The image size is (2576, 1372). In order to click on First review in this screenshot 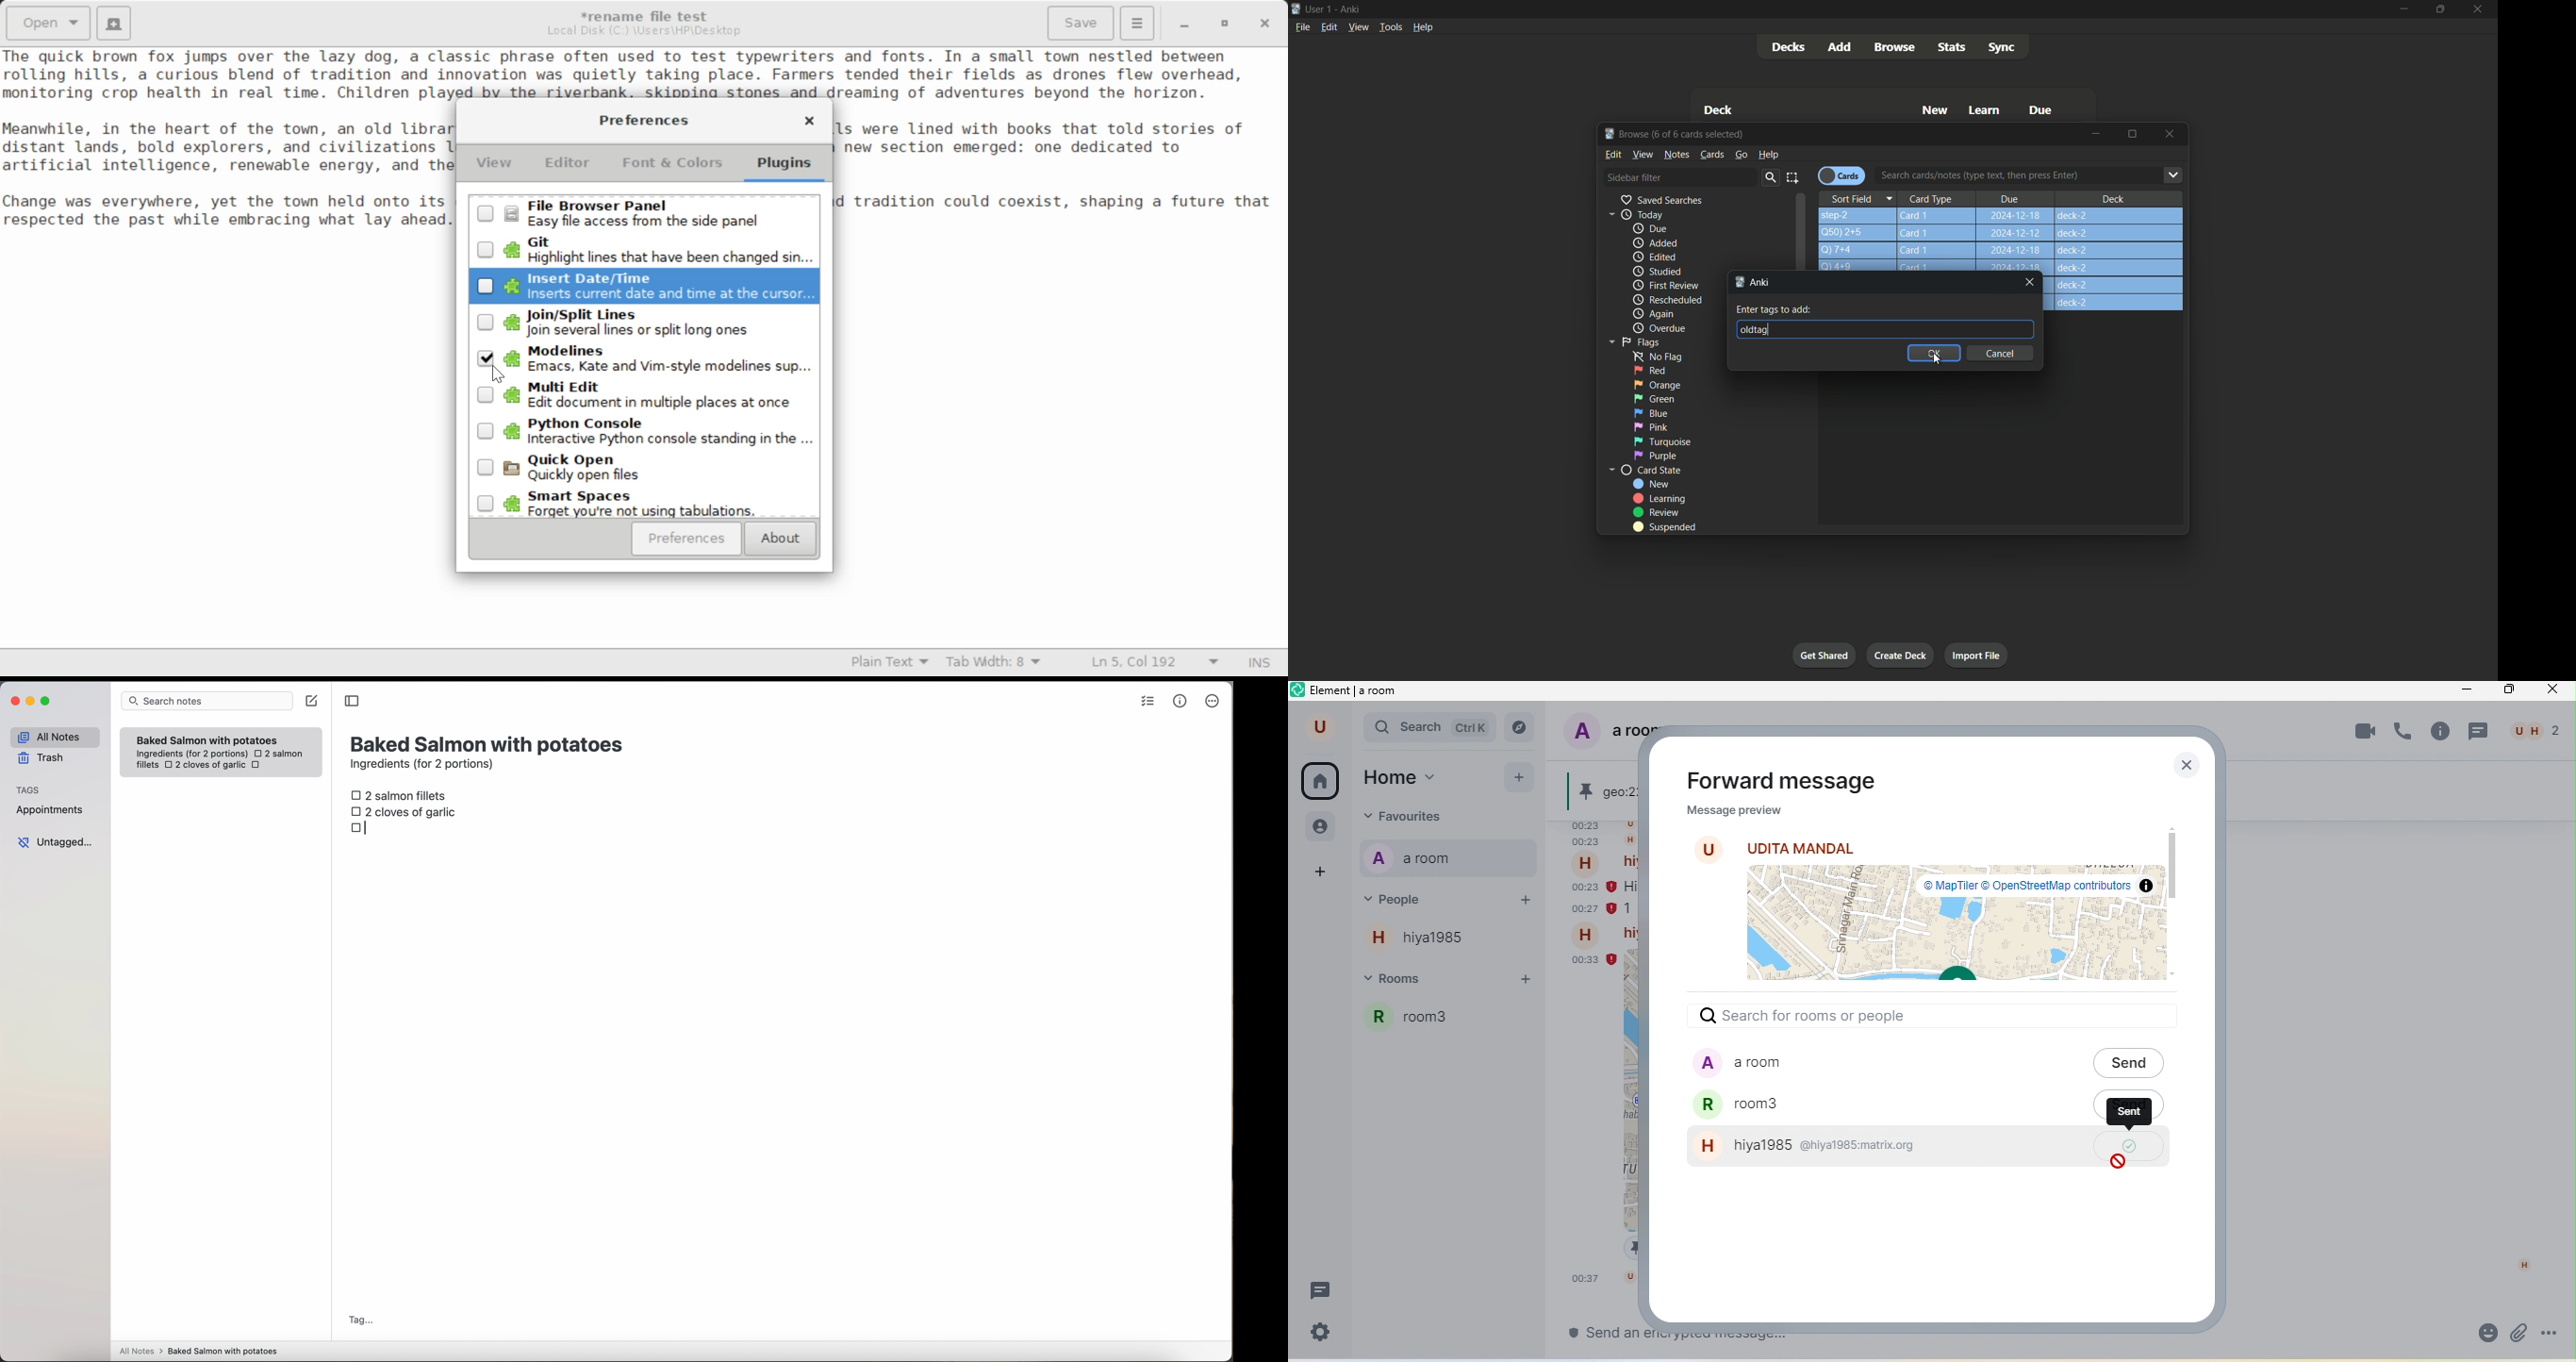, I will do `click(1666, 285)`.